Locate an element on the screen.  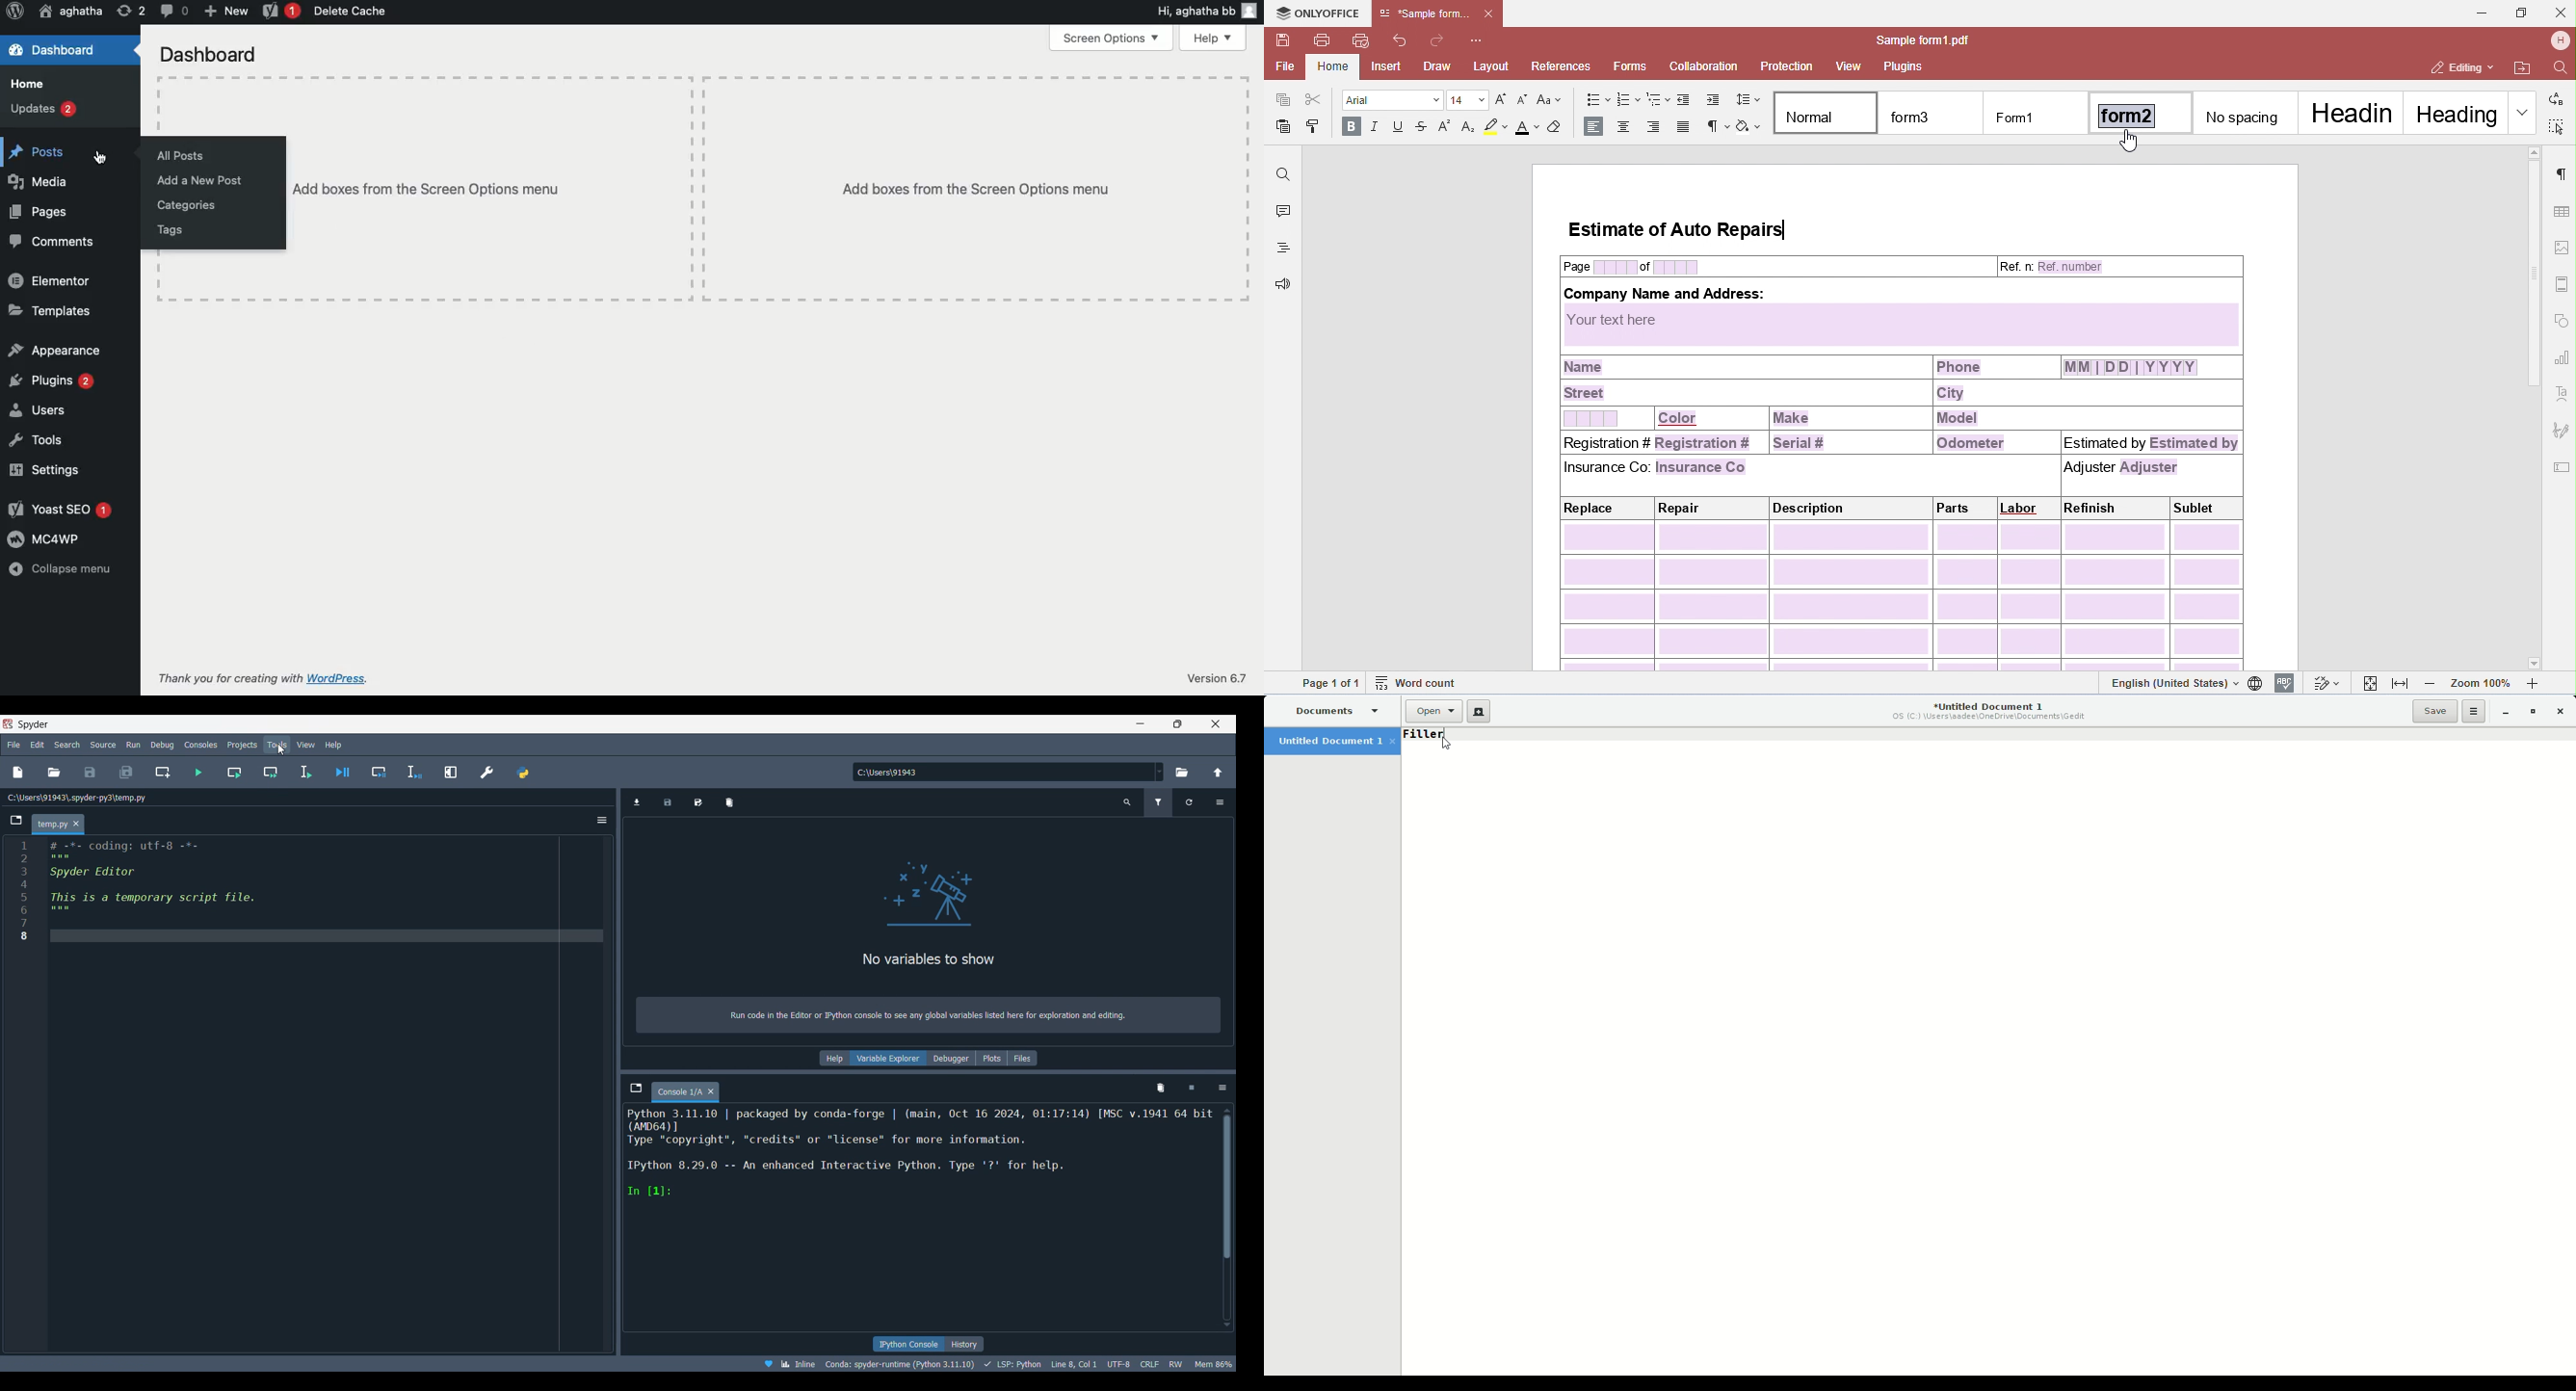
WordPress. is located at coordinates (339, 681).